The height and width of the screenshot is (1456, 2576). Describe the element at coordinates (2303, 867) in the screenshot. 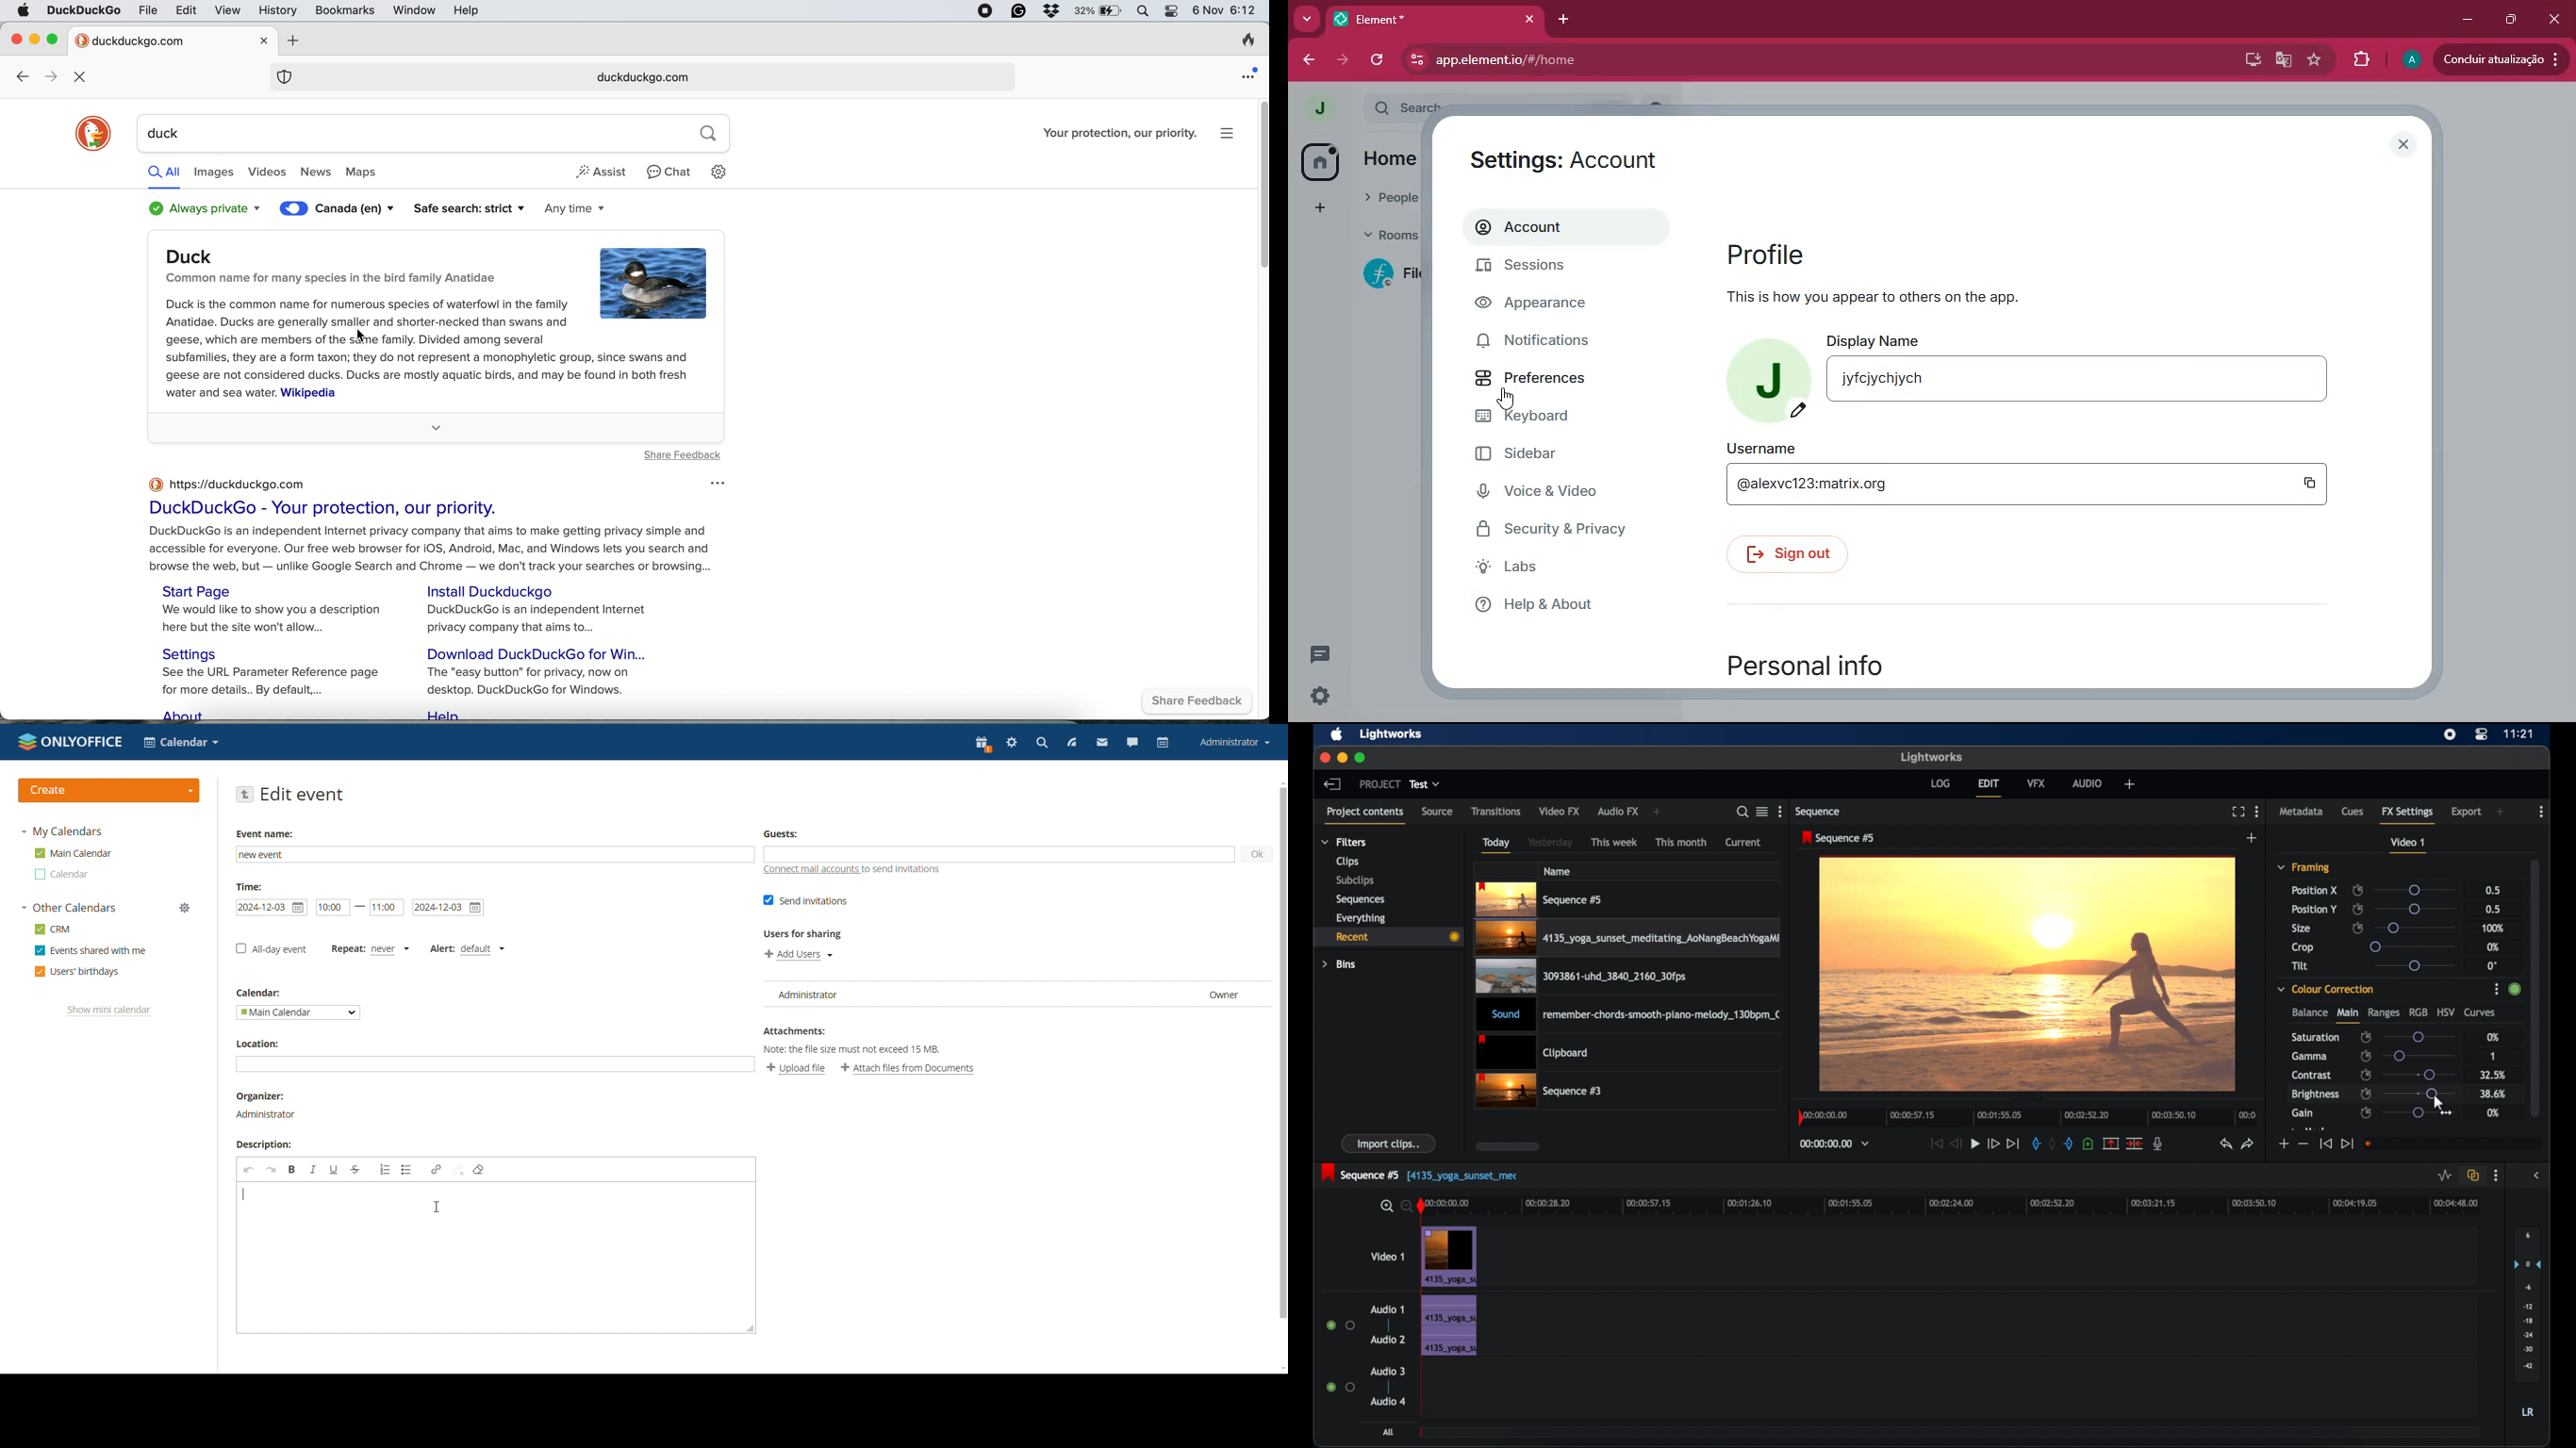

I see `framing` at that location.